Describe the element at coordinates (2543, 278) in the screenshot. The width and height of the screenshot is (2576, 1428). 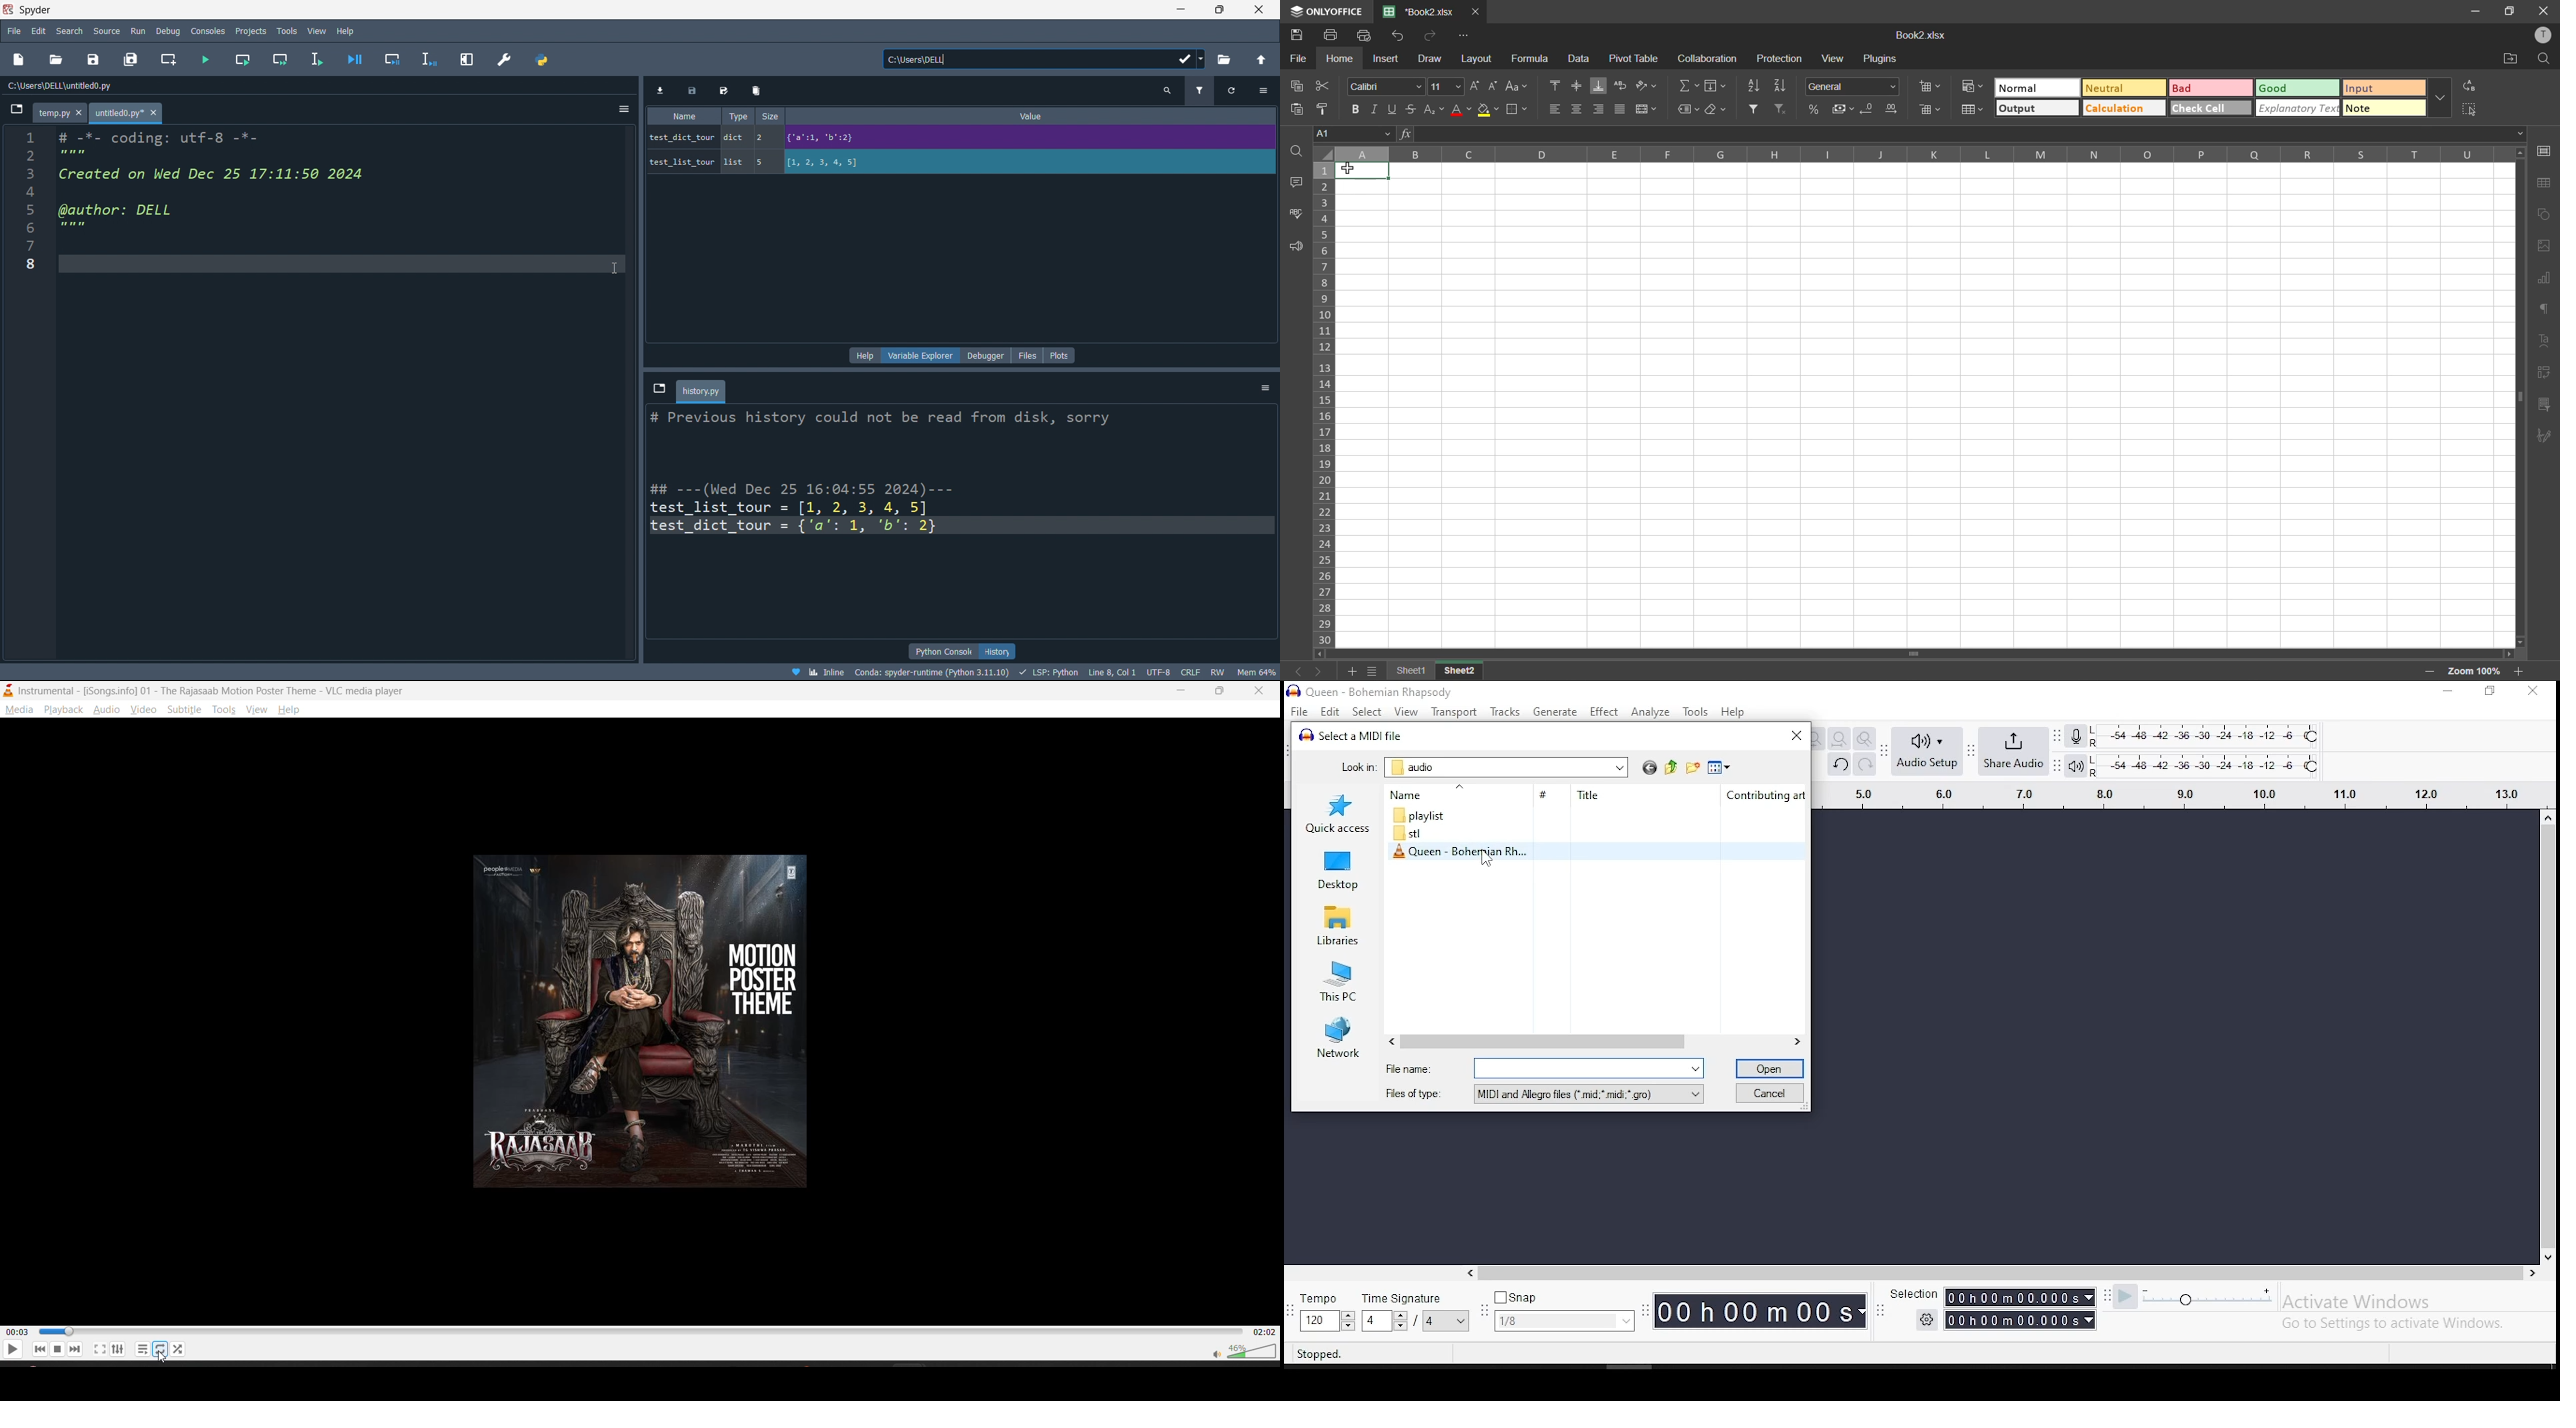
I see `charts` at that location.